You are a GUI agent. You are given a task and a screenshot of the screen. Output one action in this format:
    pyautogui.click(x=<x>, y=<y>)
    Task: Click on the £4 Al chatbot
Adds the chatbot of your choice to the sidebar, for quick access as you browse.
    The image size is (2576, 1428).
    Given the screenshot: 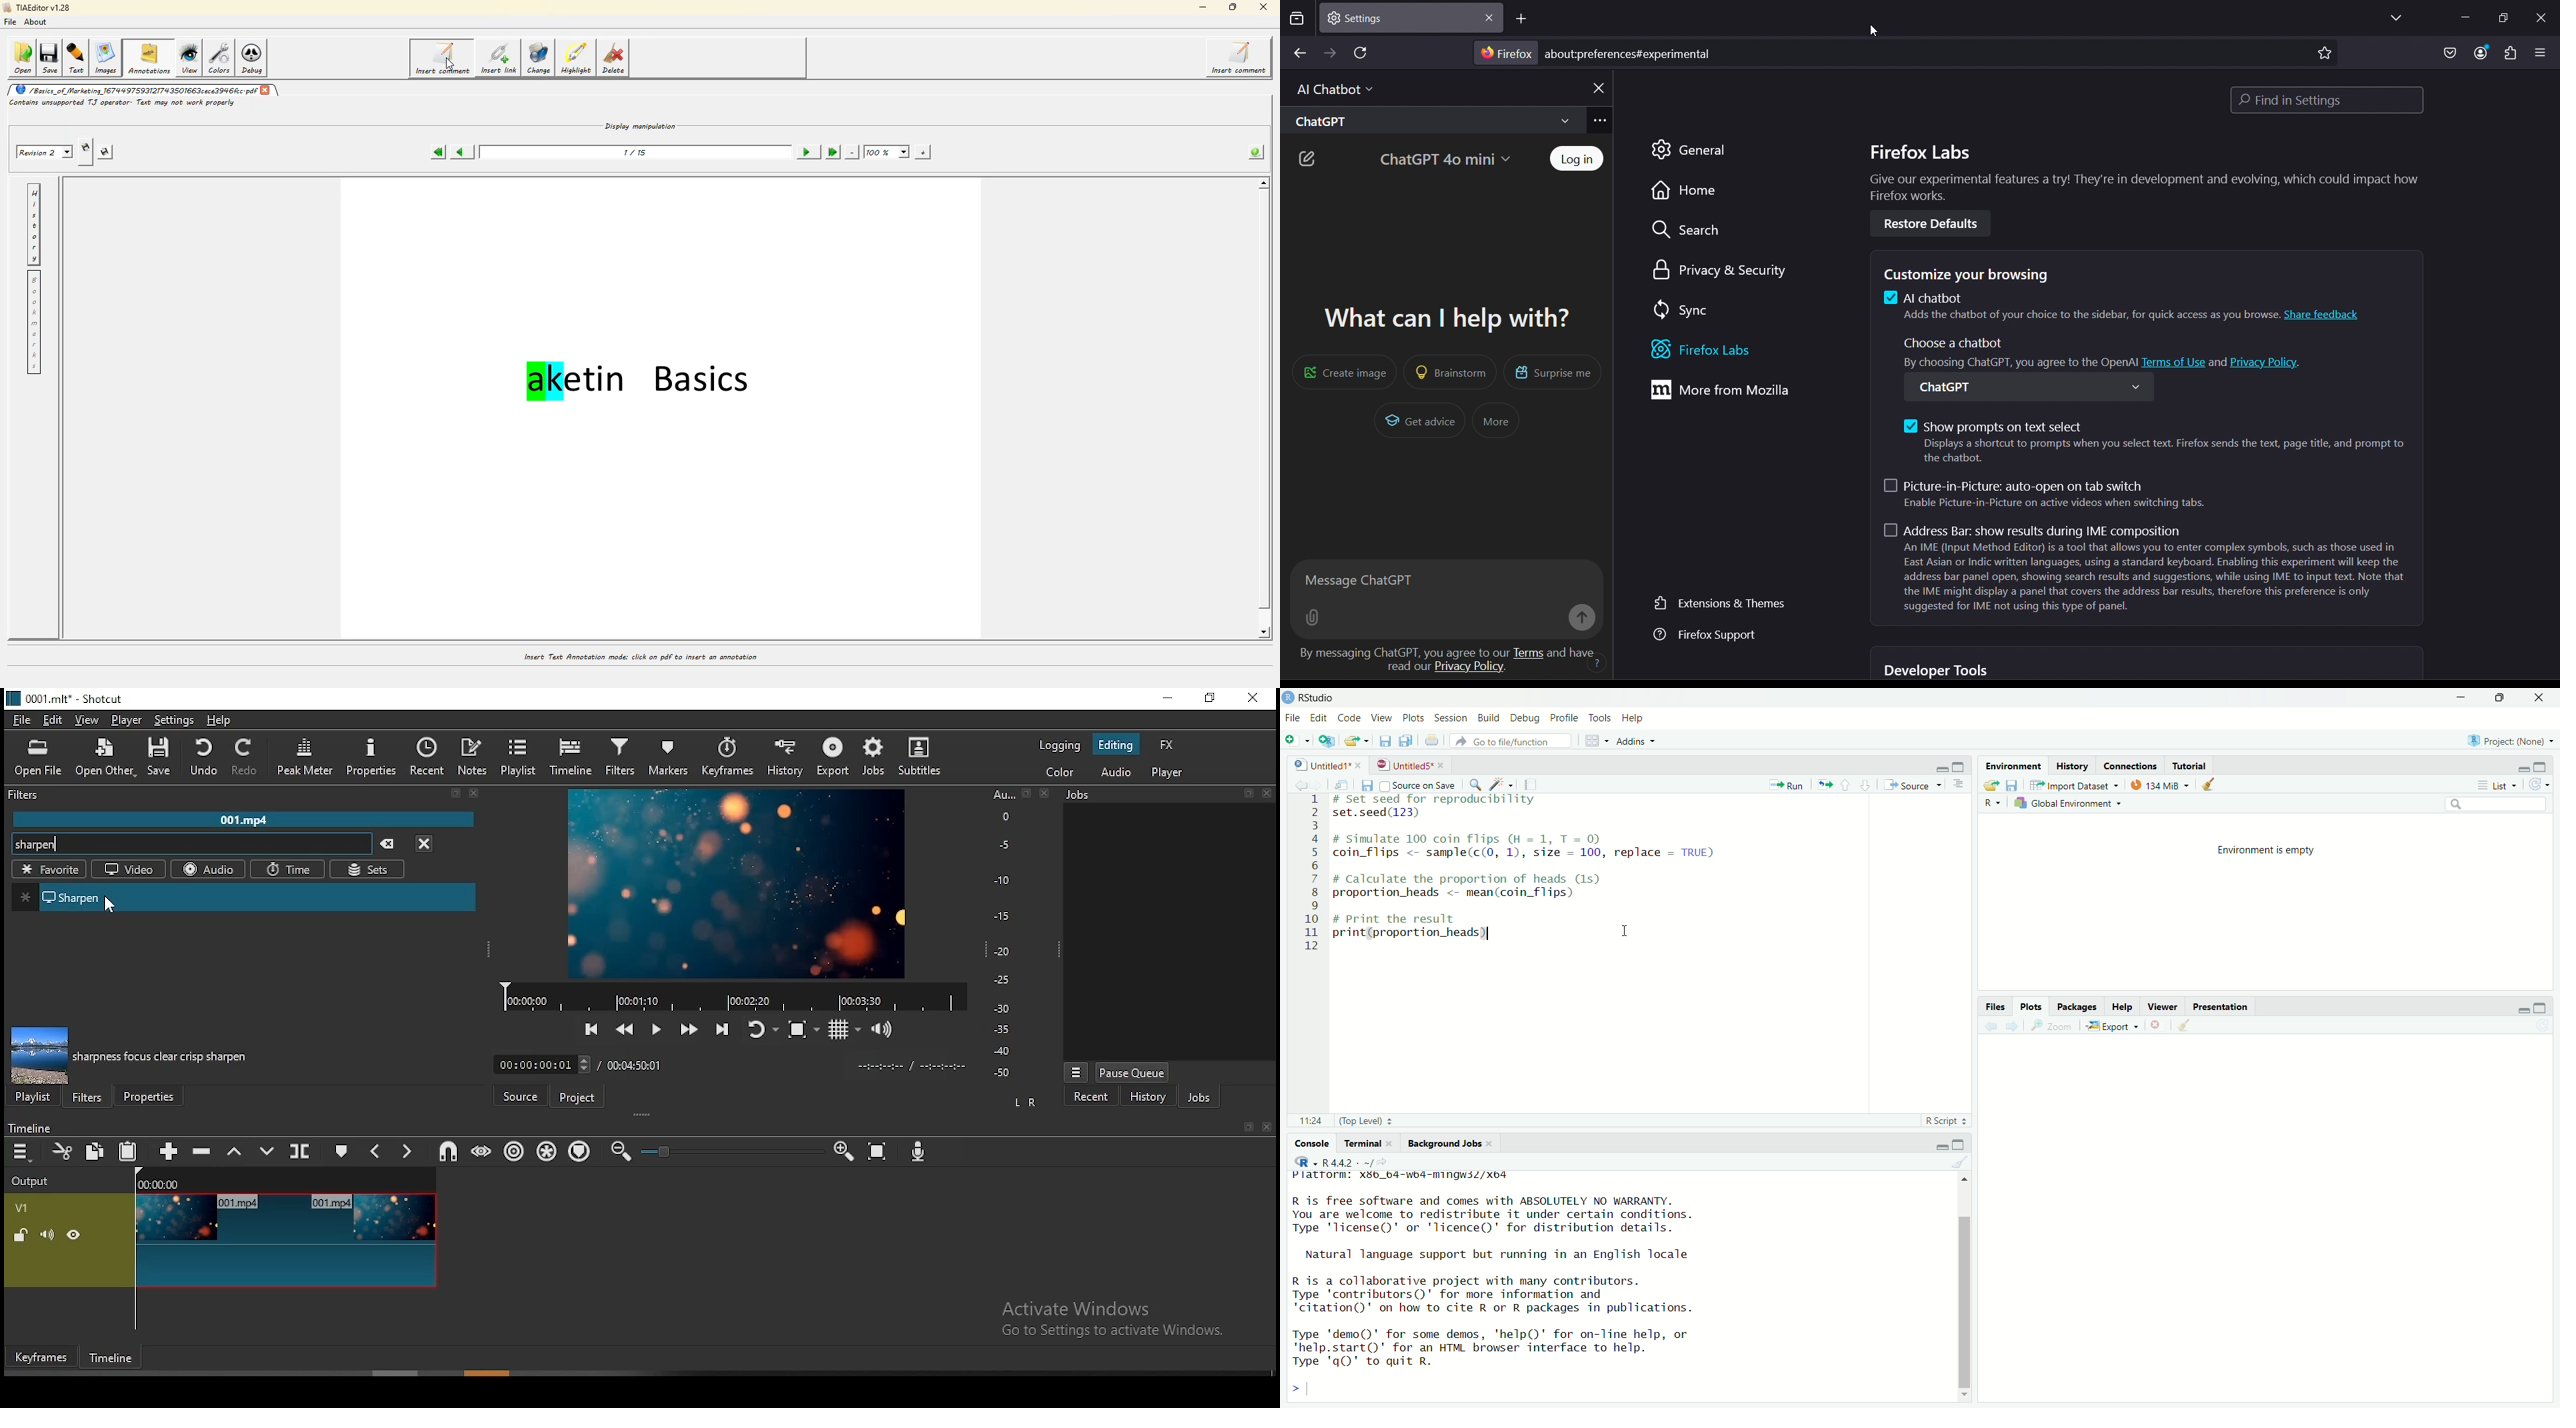 What is the action you would take?
    pyautogui.click(x=2080, y=309)
    